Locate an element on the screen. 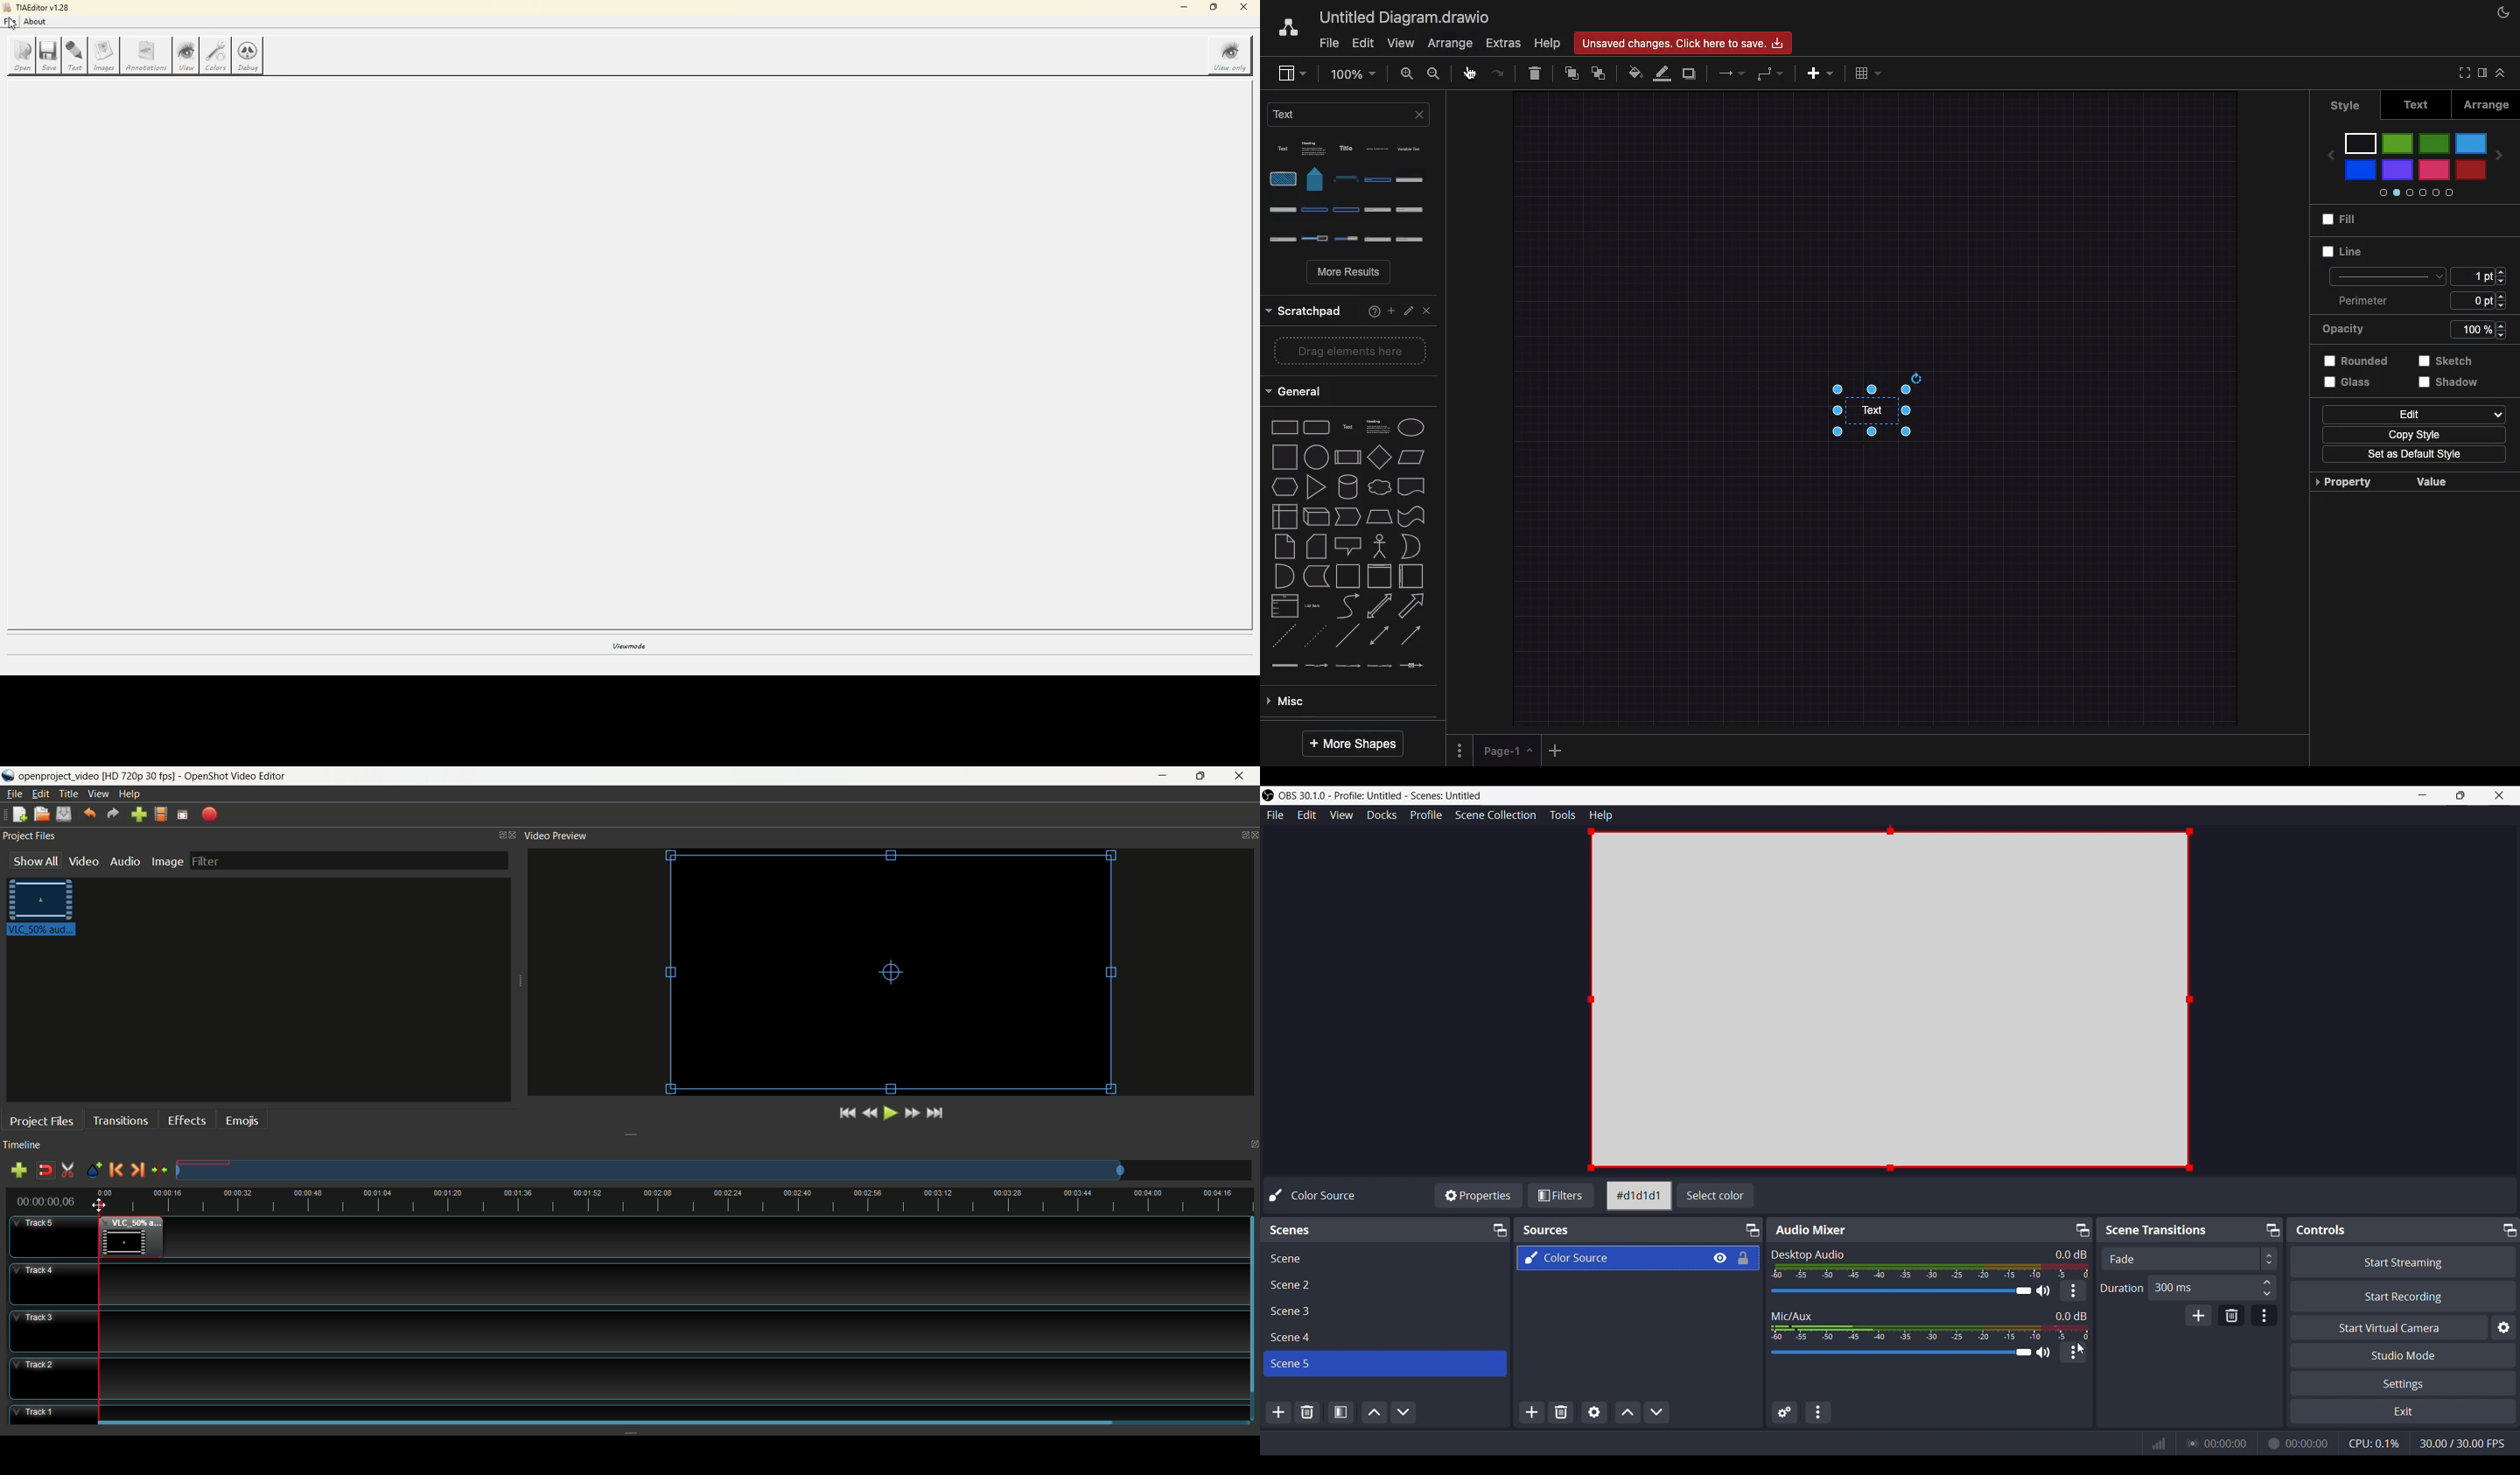 Image resolution: width=2520 pixels, height=1484 pixels. Text is located at coordinates (1796, 1315).